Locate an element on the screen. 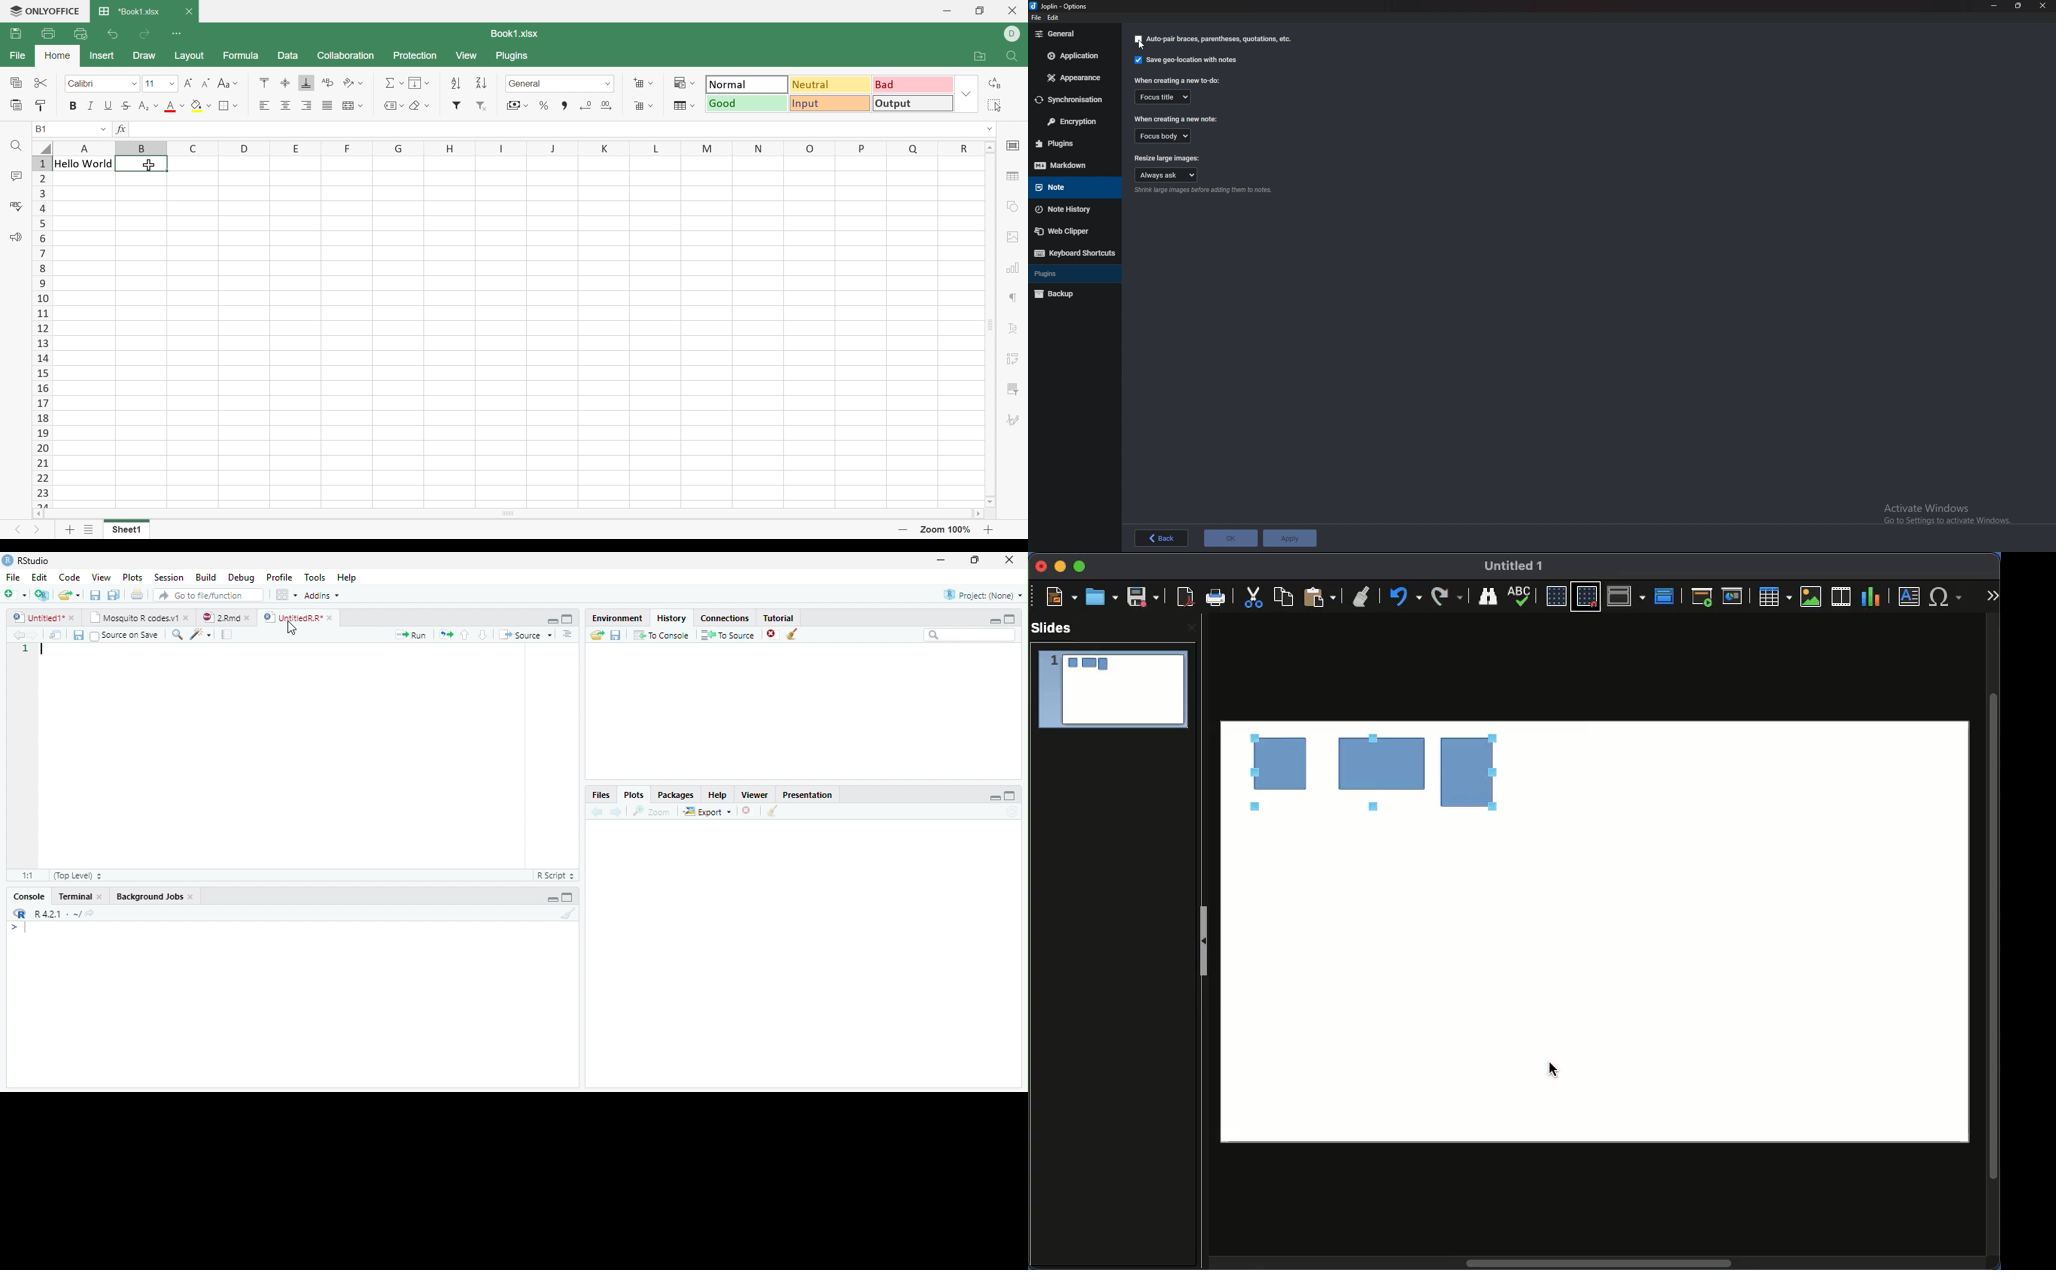  To Console is located at coordinates (661, 636).